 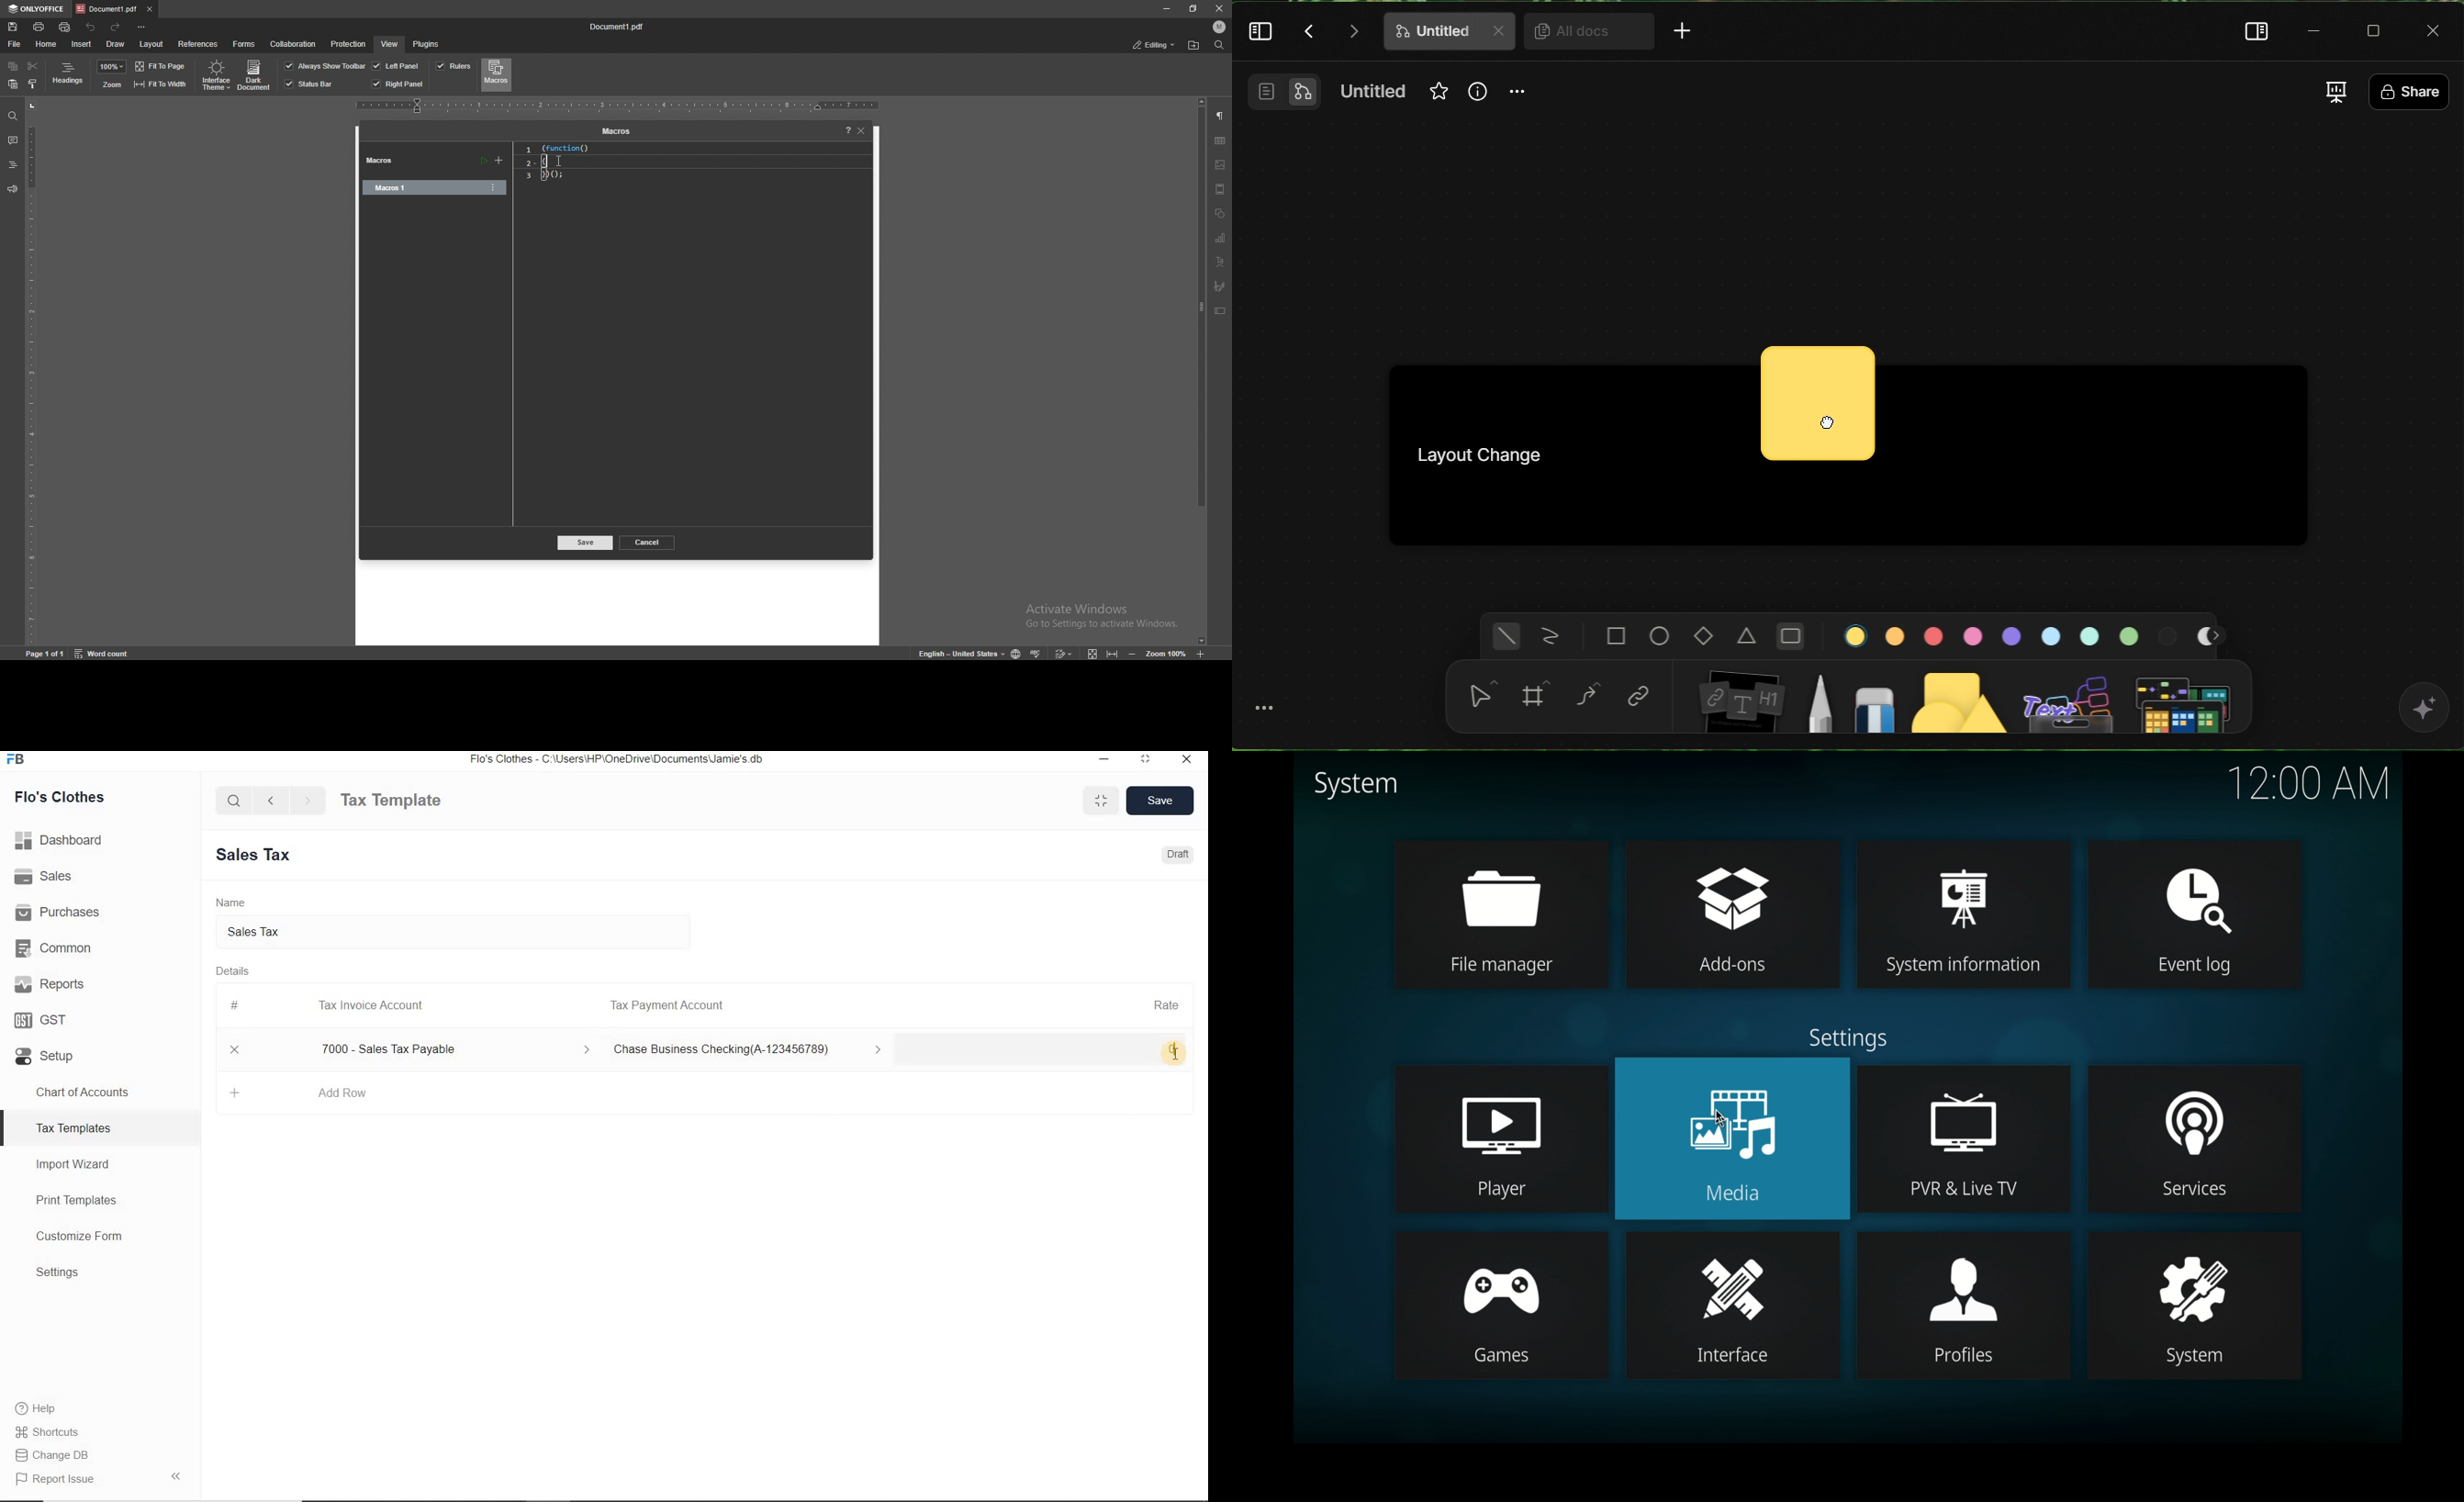 What do you see at coordinates (499, 161) in the screenshot?
I see `add macro` at bounding box center [499, 161].